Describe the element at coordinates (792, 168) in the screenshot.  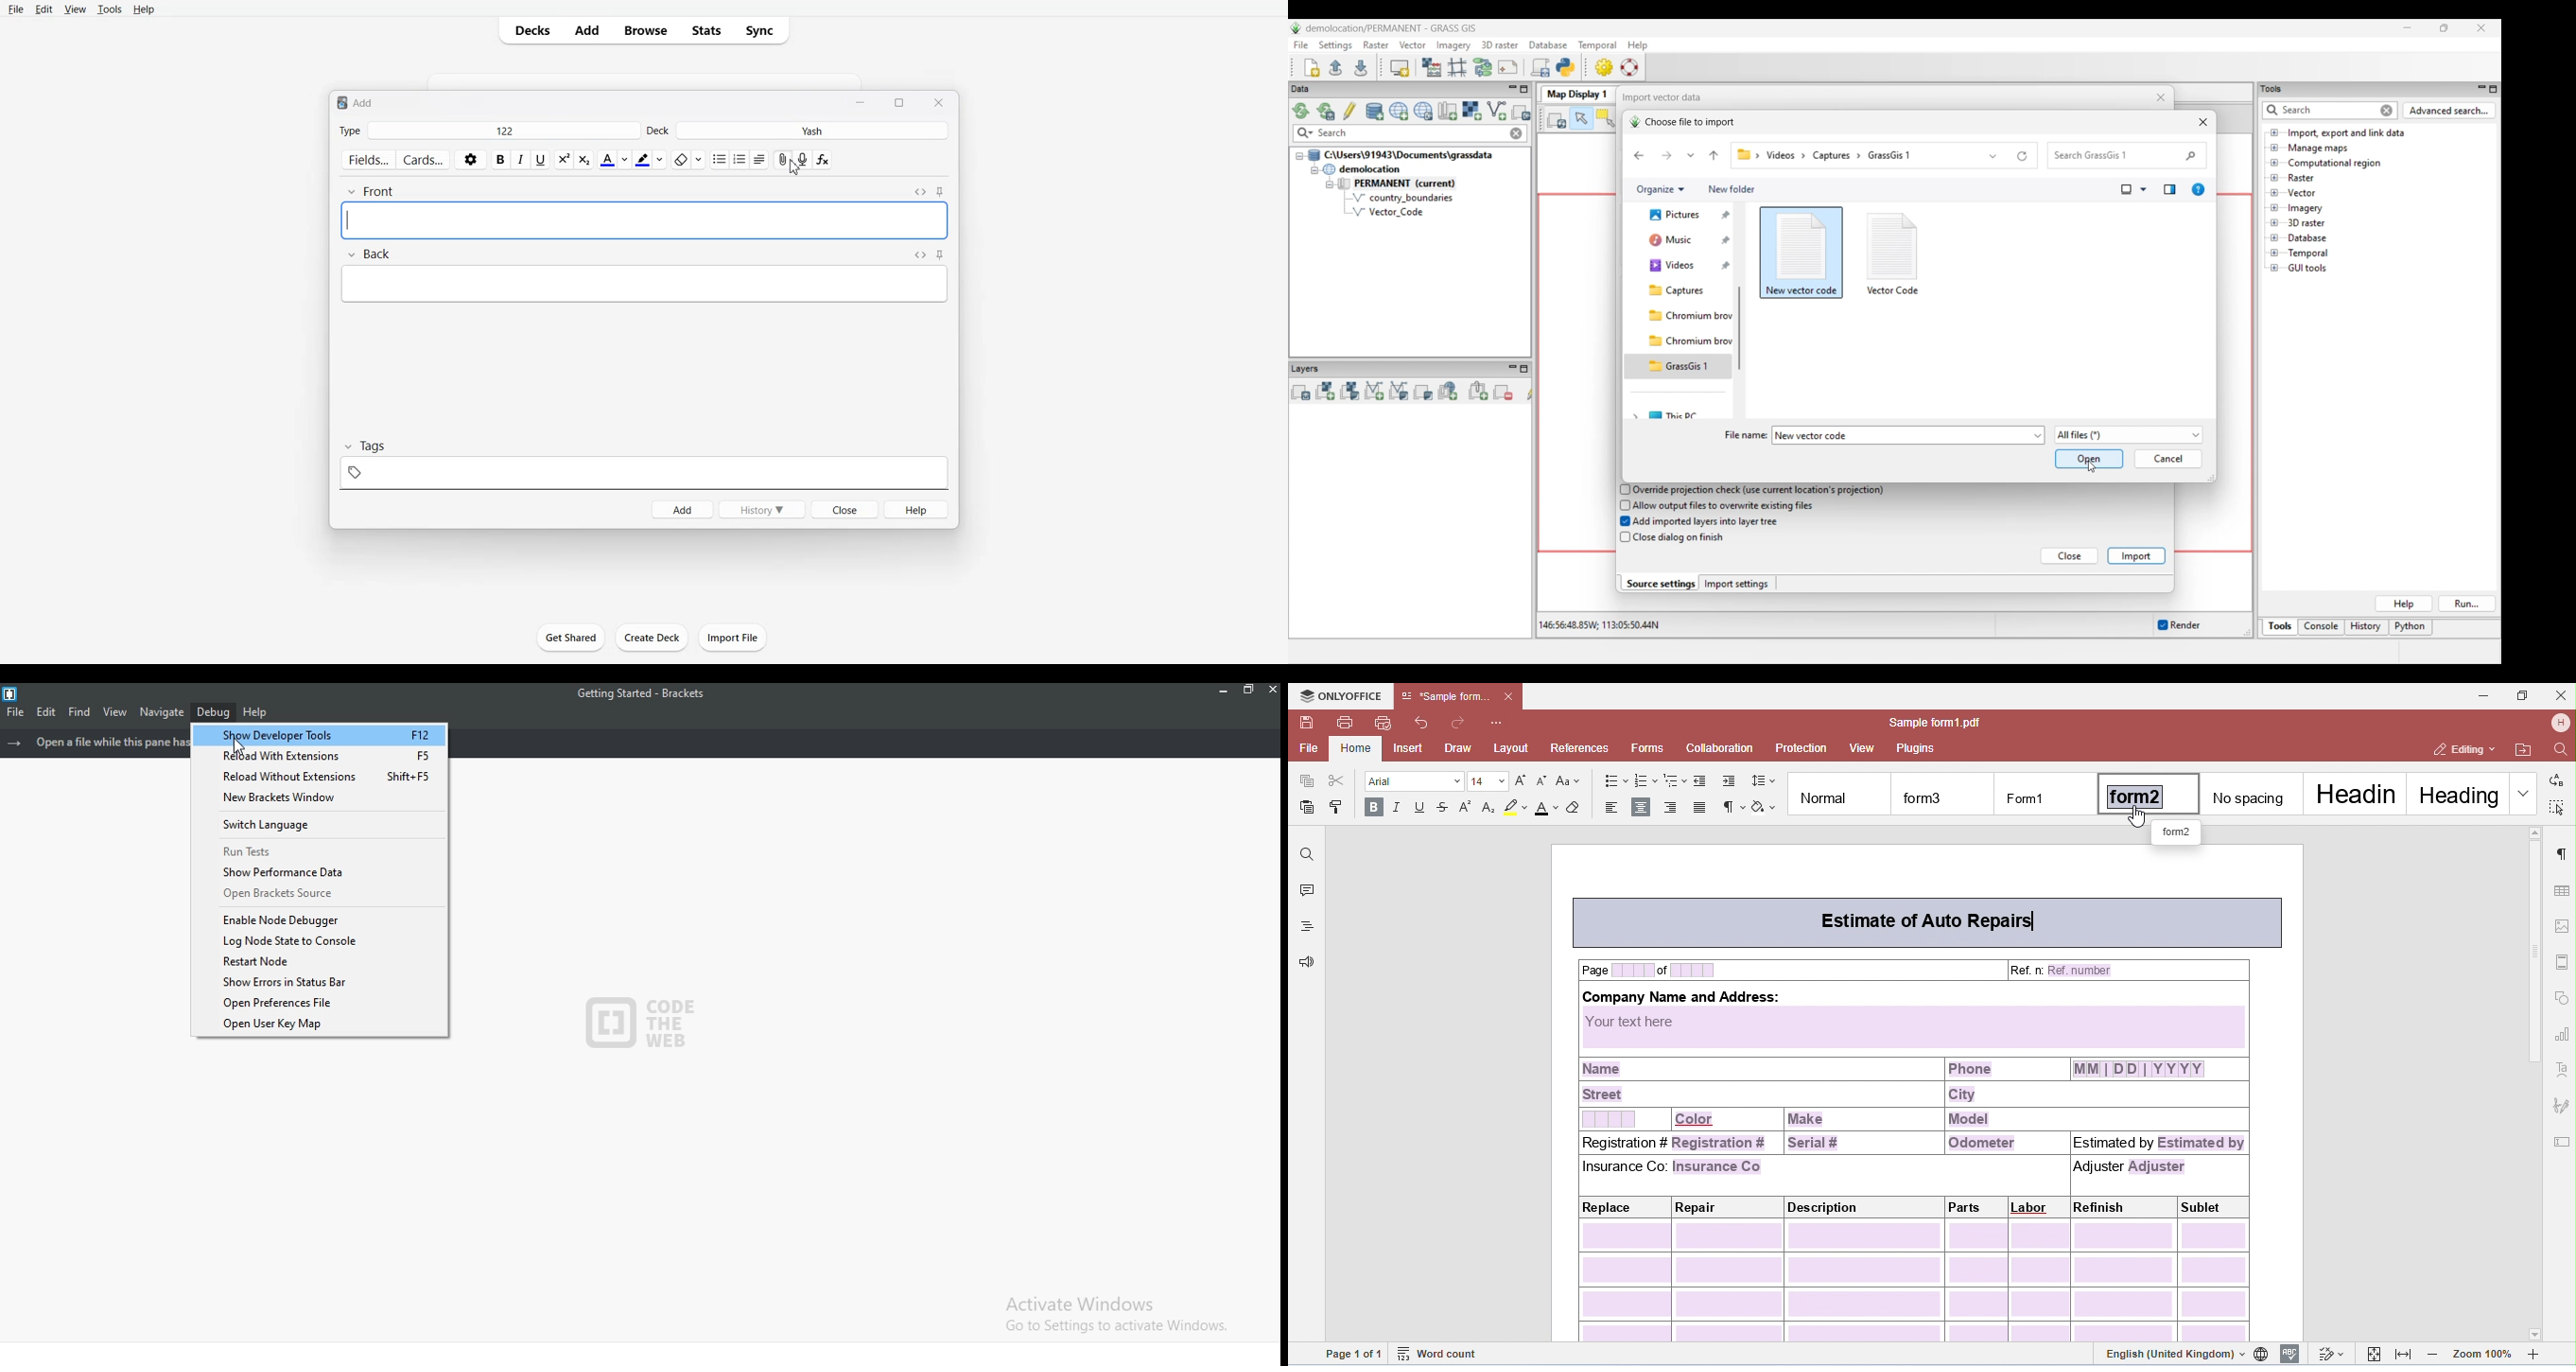
I see `` at that location.